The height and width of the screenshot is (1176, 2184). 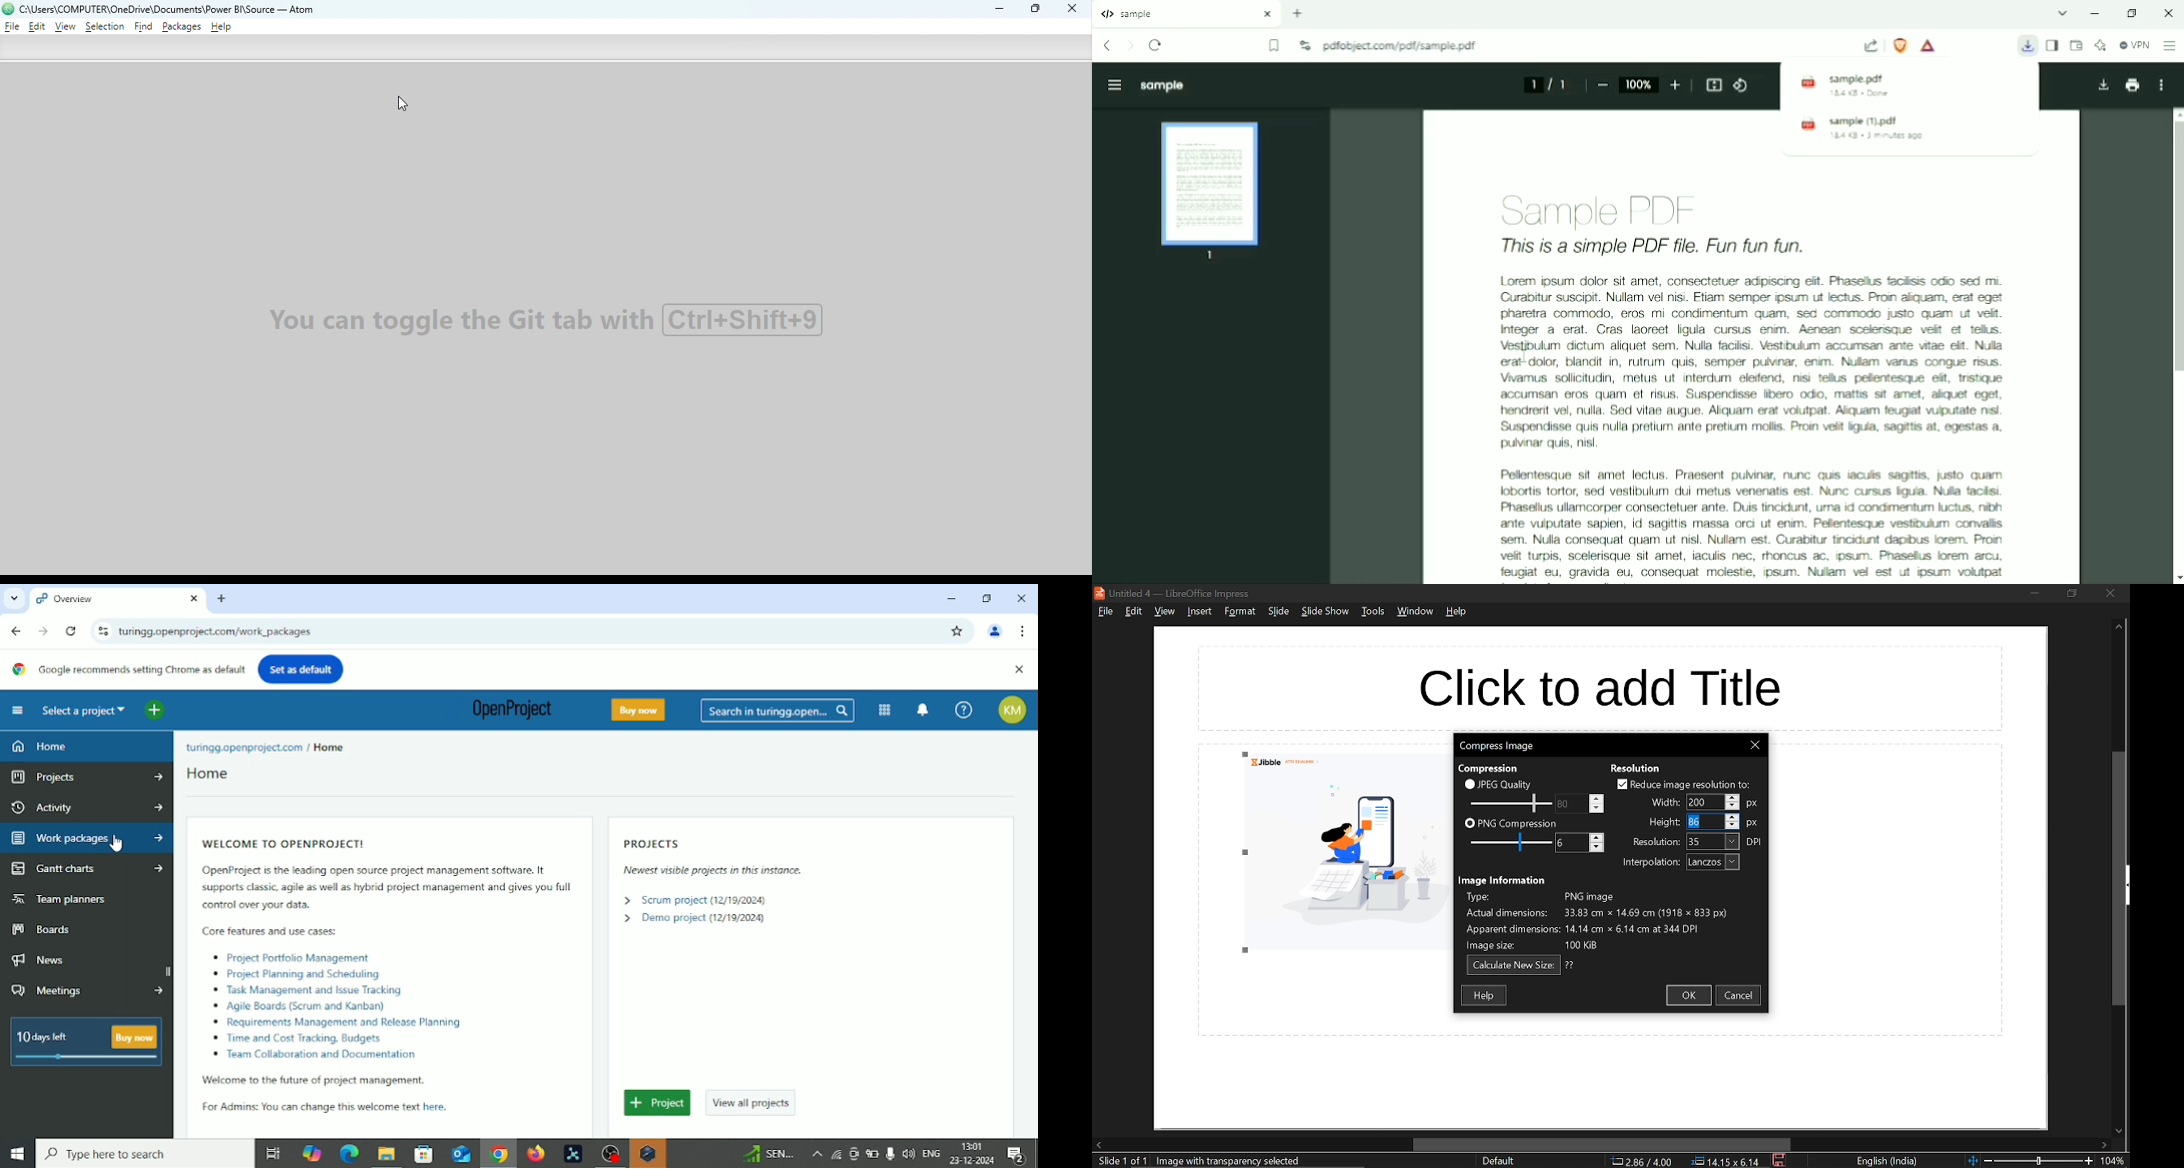 I want to click on position, so click(x=1725, y=1162).